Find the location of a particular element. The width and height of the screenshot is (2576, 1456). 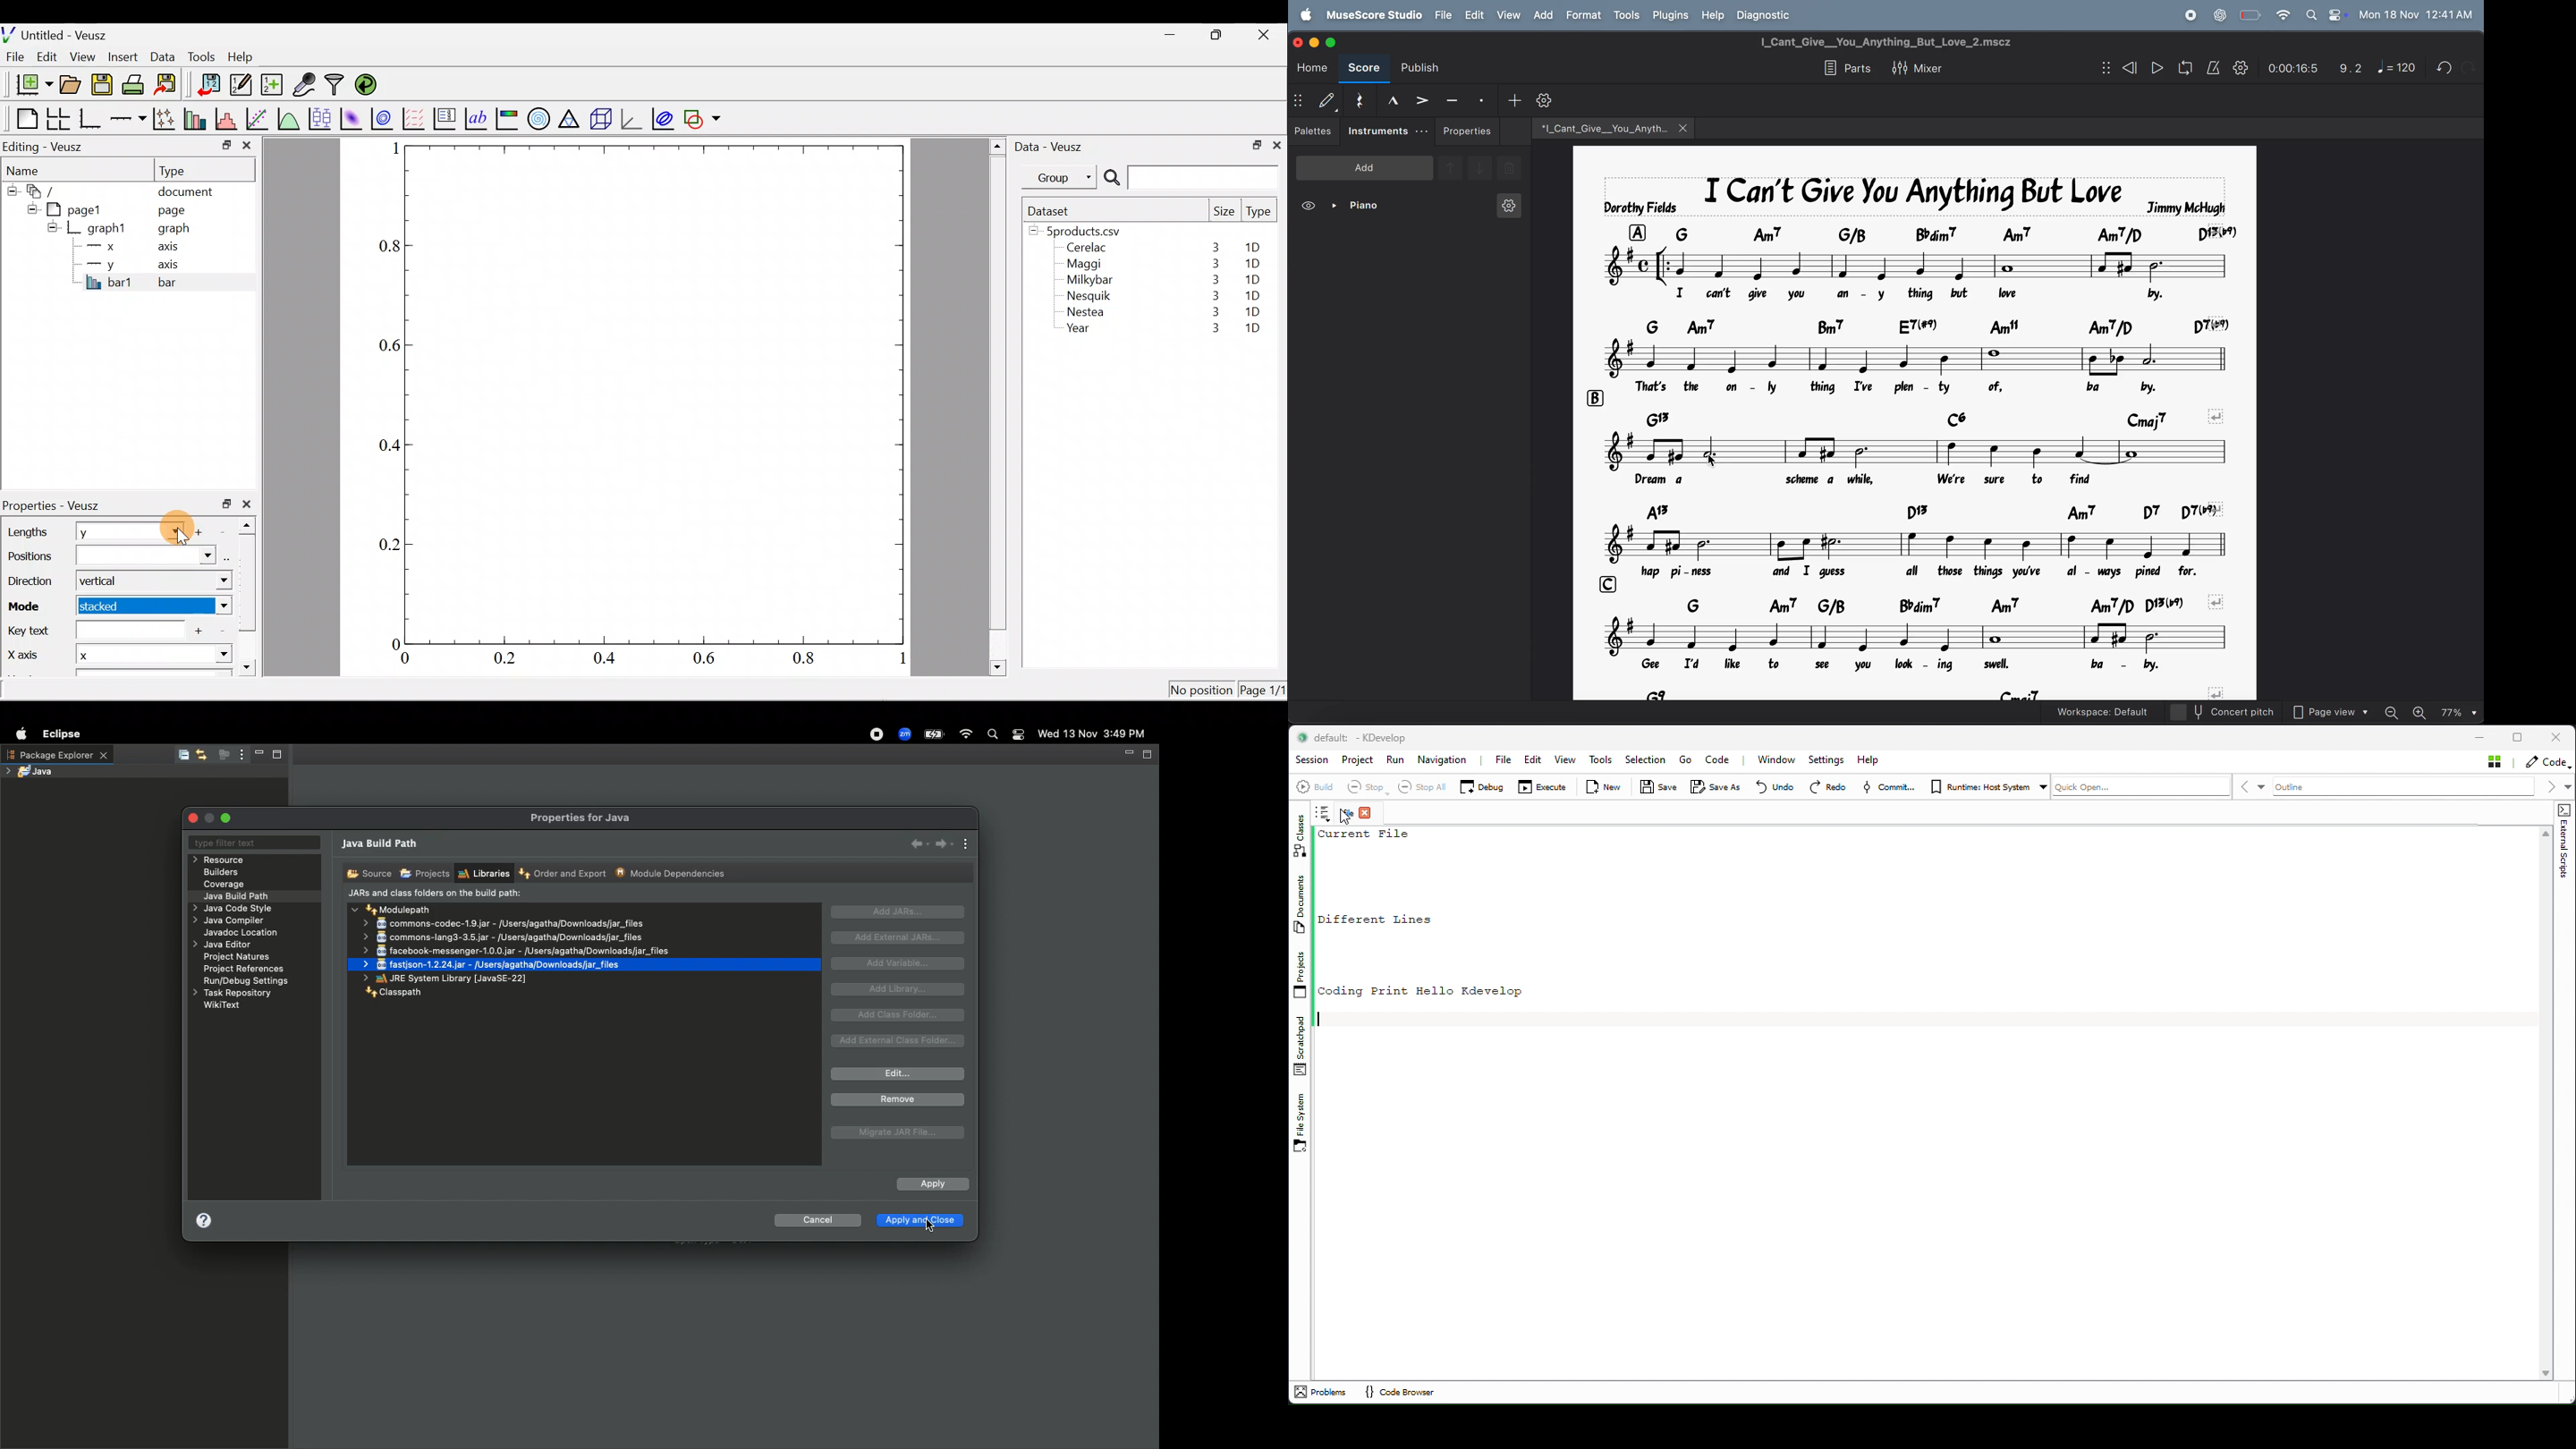

Histogram of a dataset is located at coordinates (230, 119).